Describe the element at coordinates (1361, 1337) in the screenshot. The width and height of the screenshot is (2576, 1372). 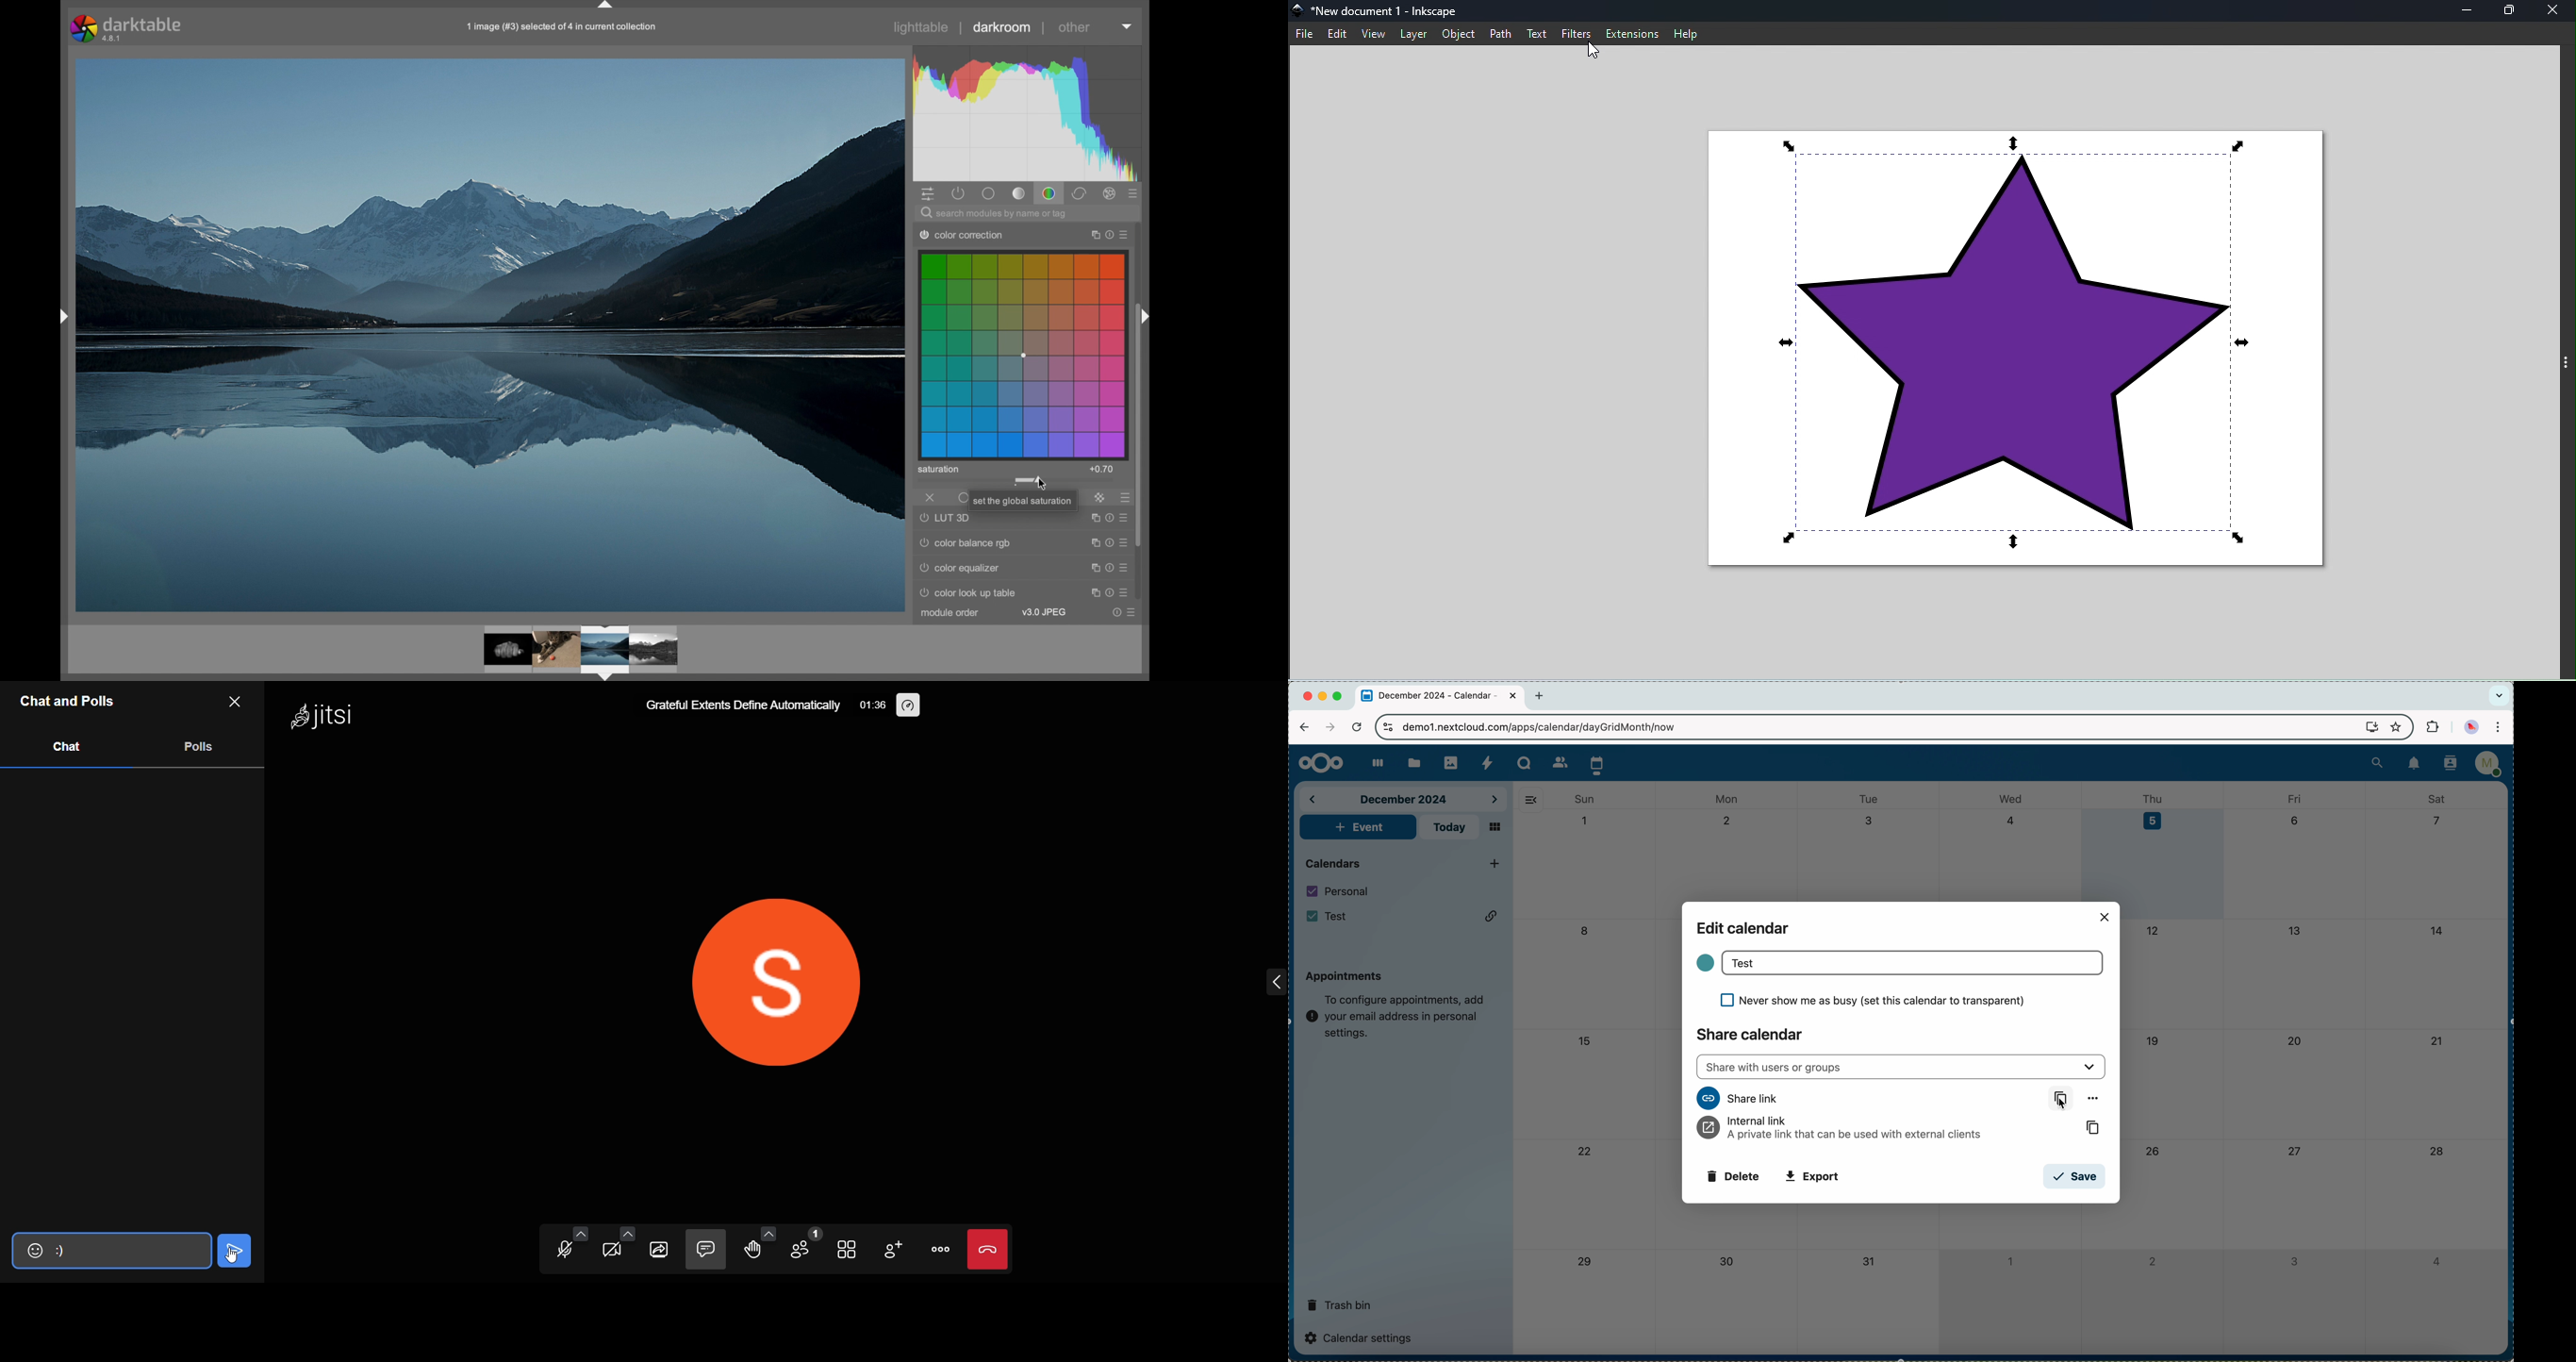
I see `calendar settings` at that location.